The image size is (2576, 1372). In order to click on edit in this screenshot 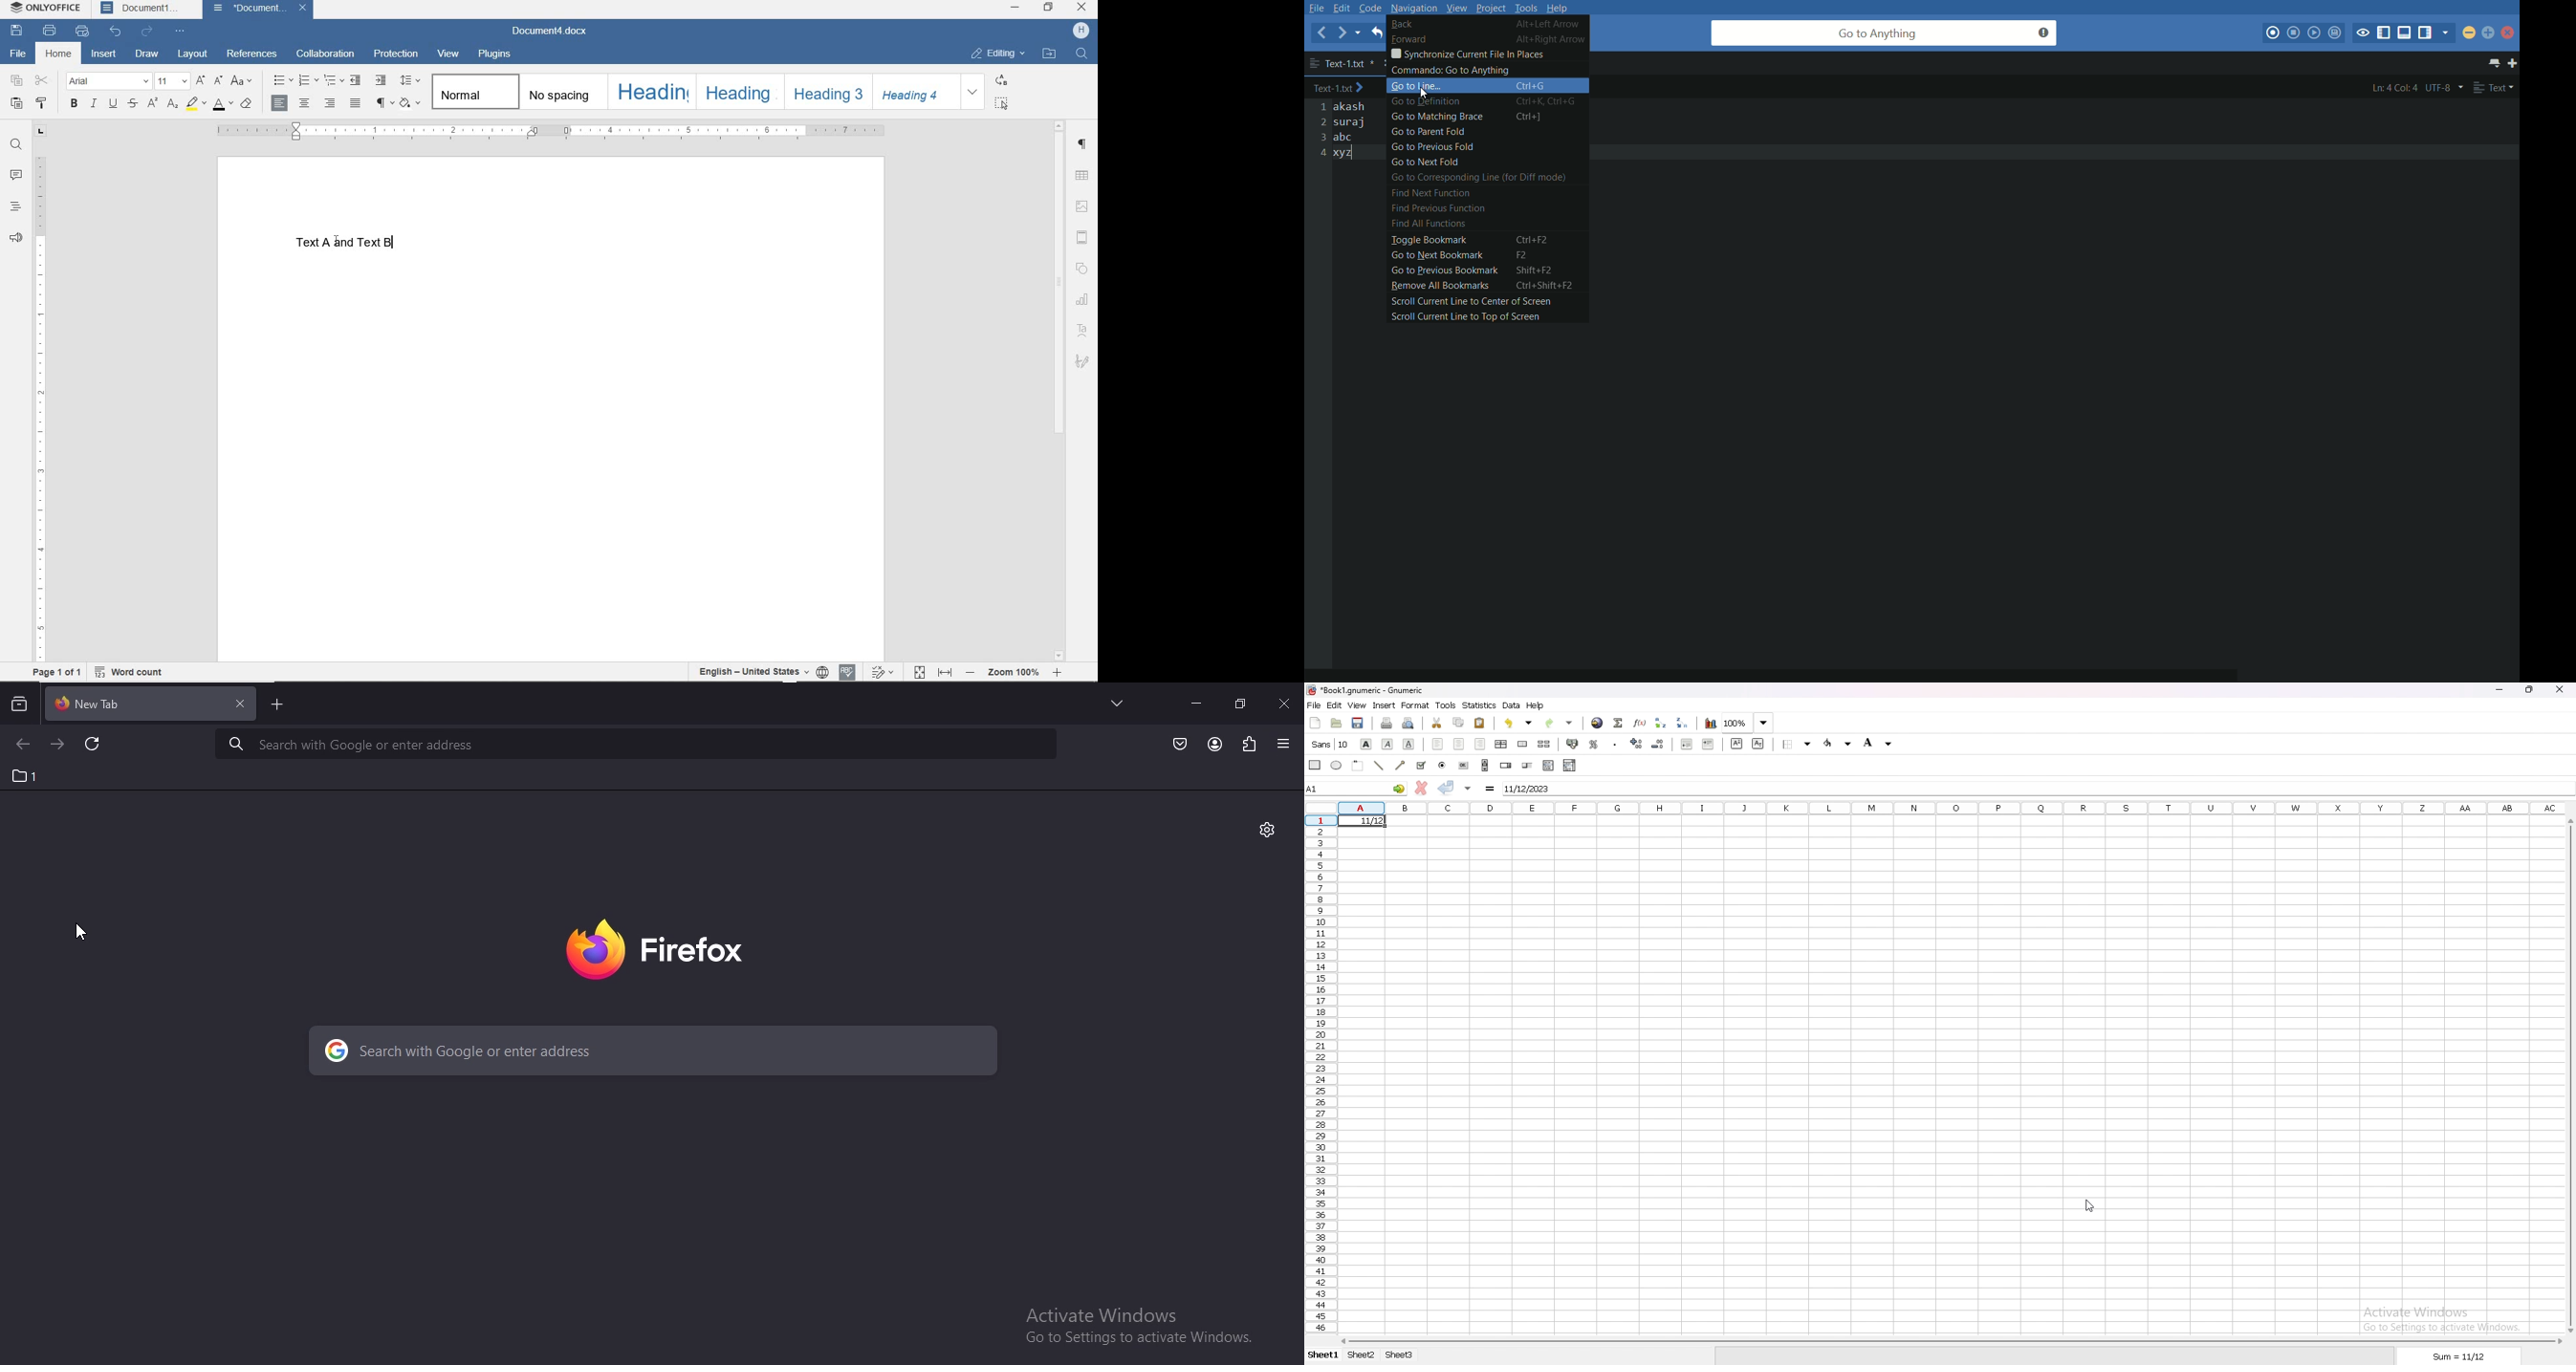, I will do `click(1335, 705)`.